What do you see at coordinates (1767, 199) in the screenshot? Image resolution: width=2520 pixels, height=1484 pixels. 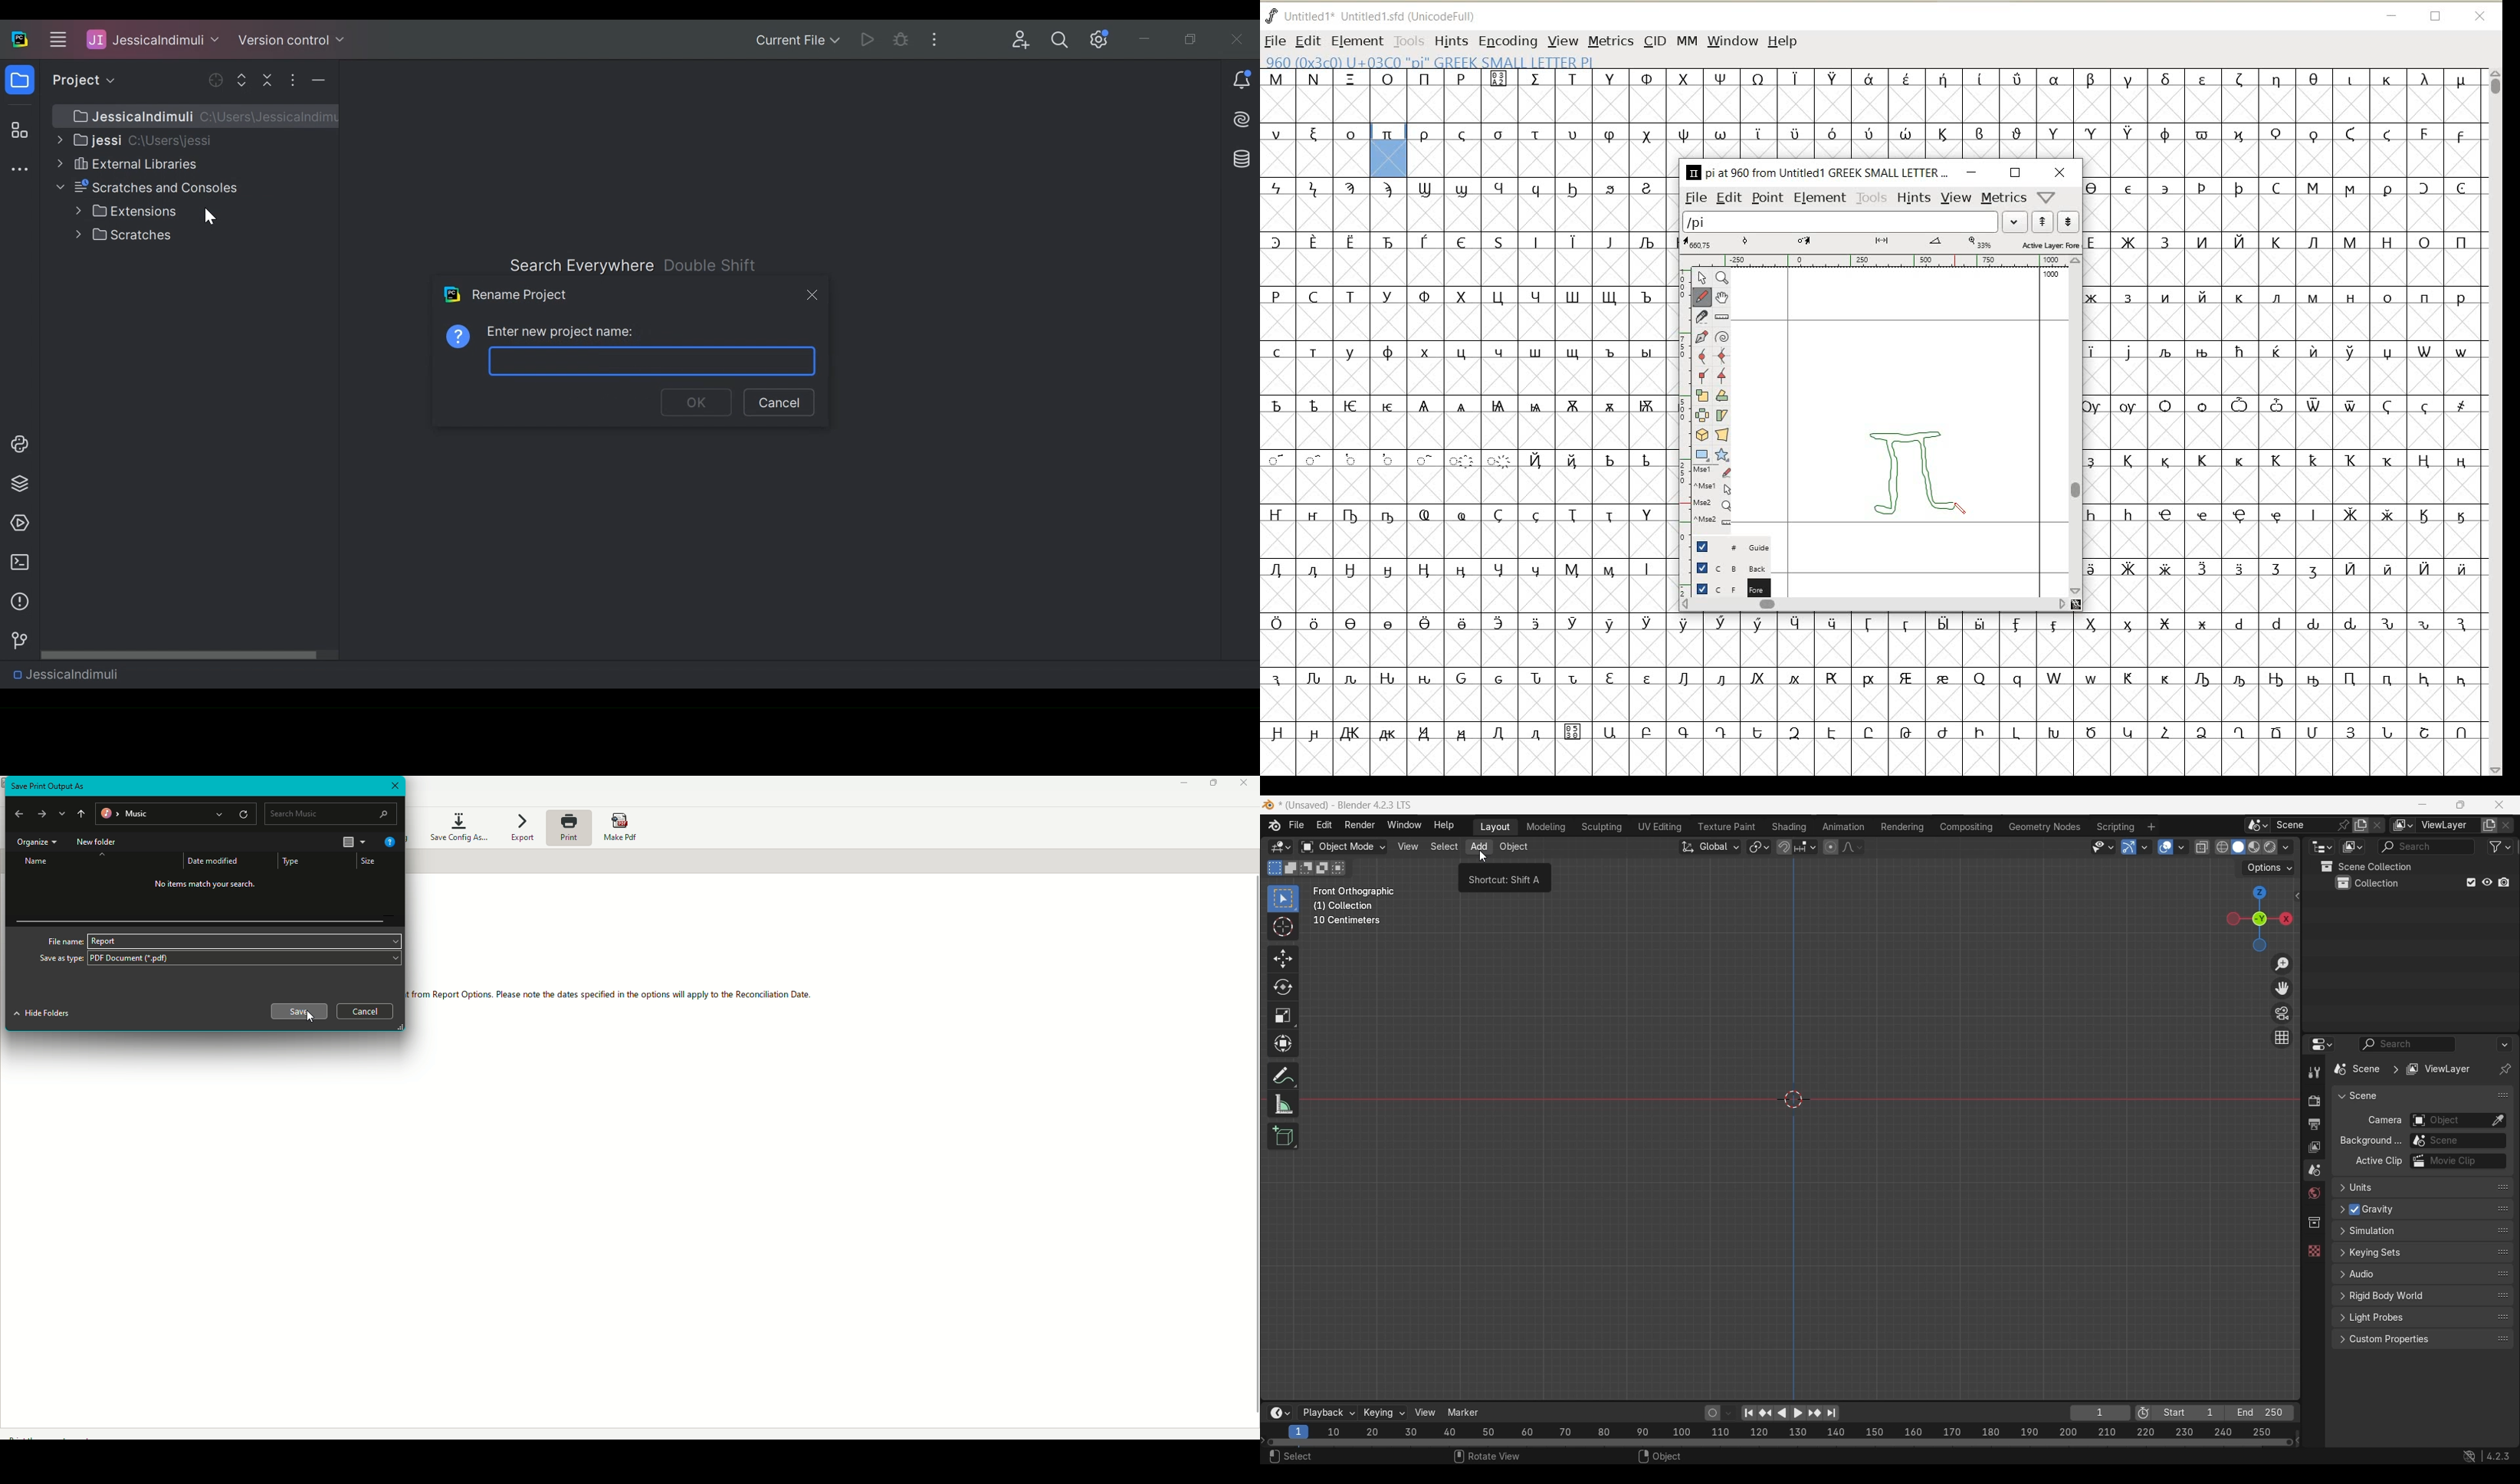 I see `POINT` at bounding box center [1767, 199].